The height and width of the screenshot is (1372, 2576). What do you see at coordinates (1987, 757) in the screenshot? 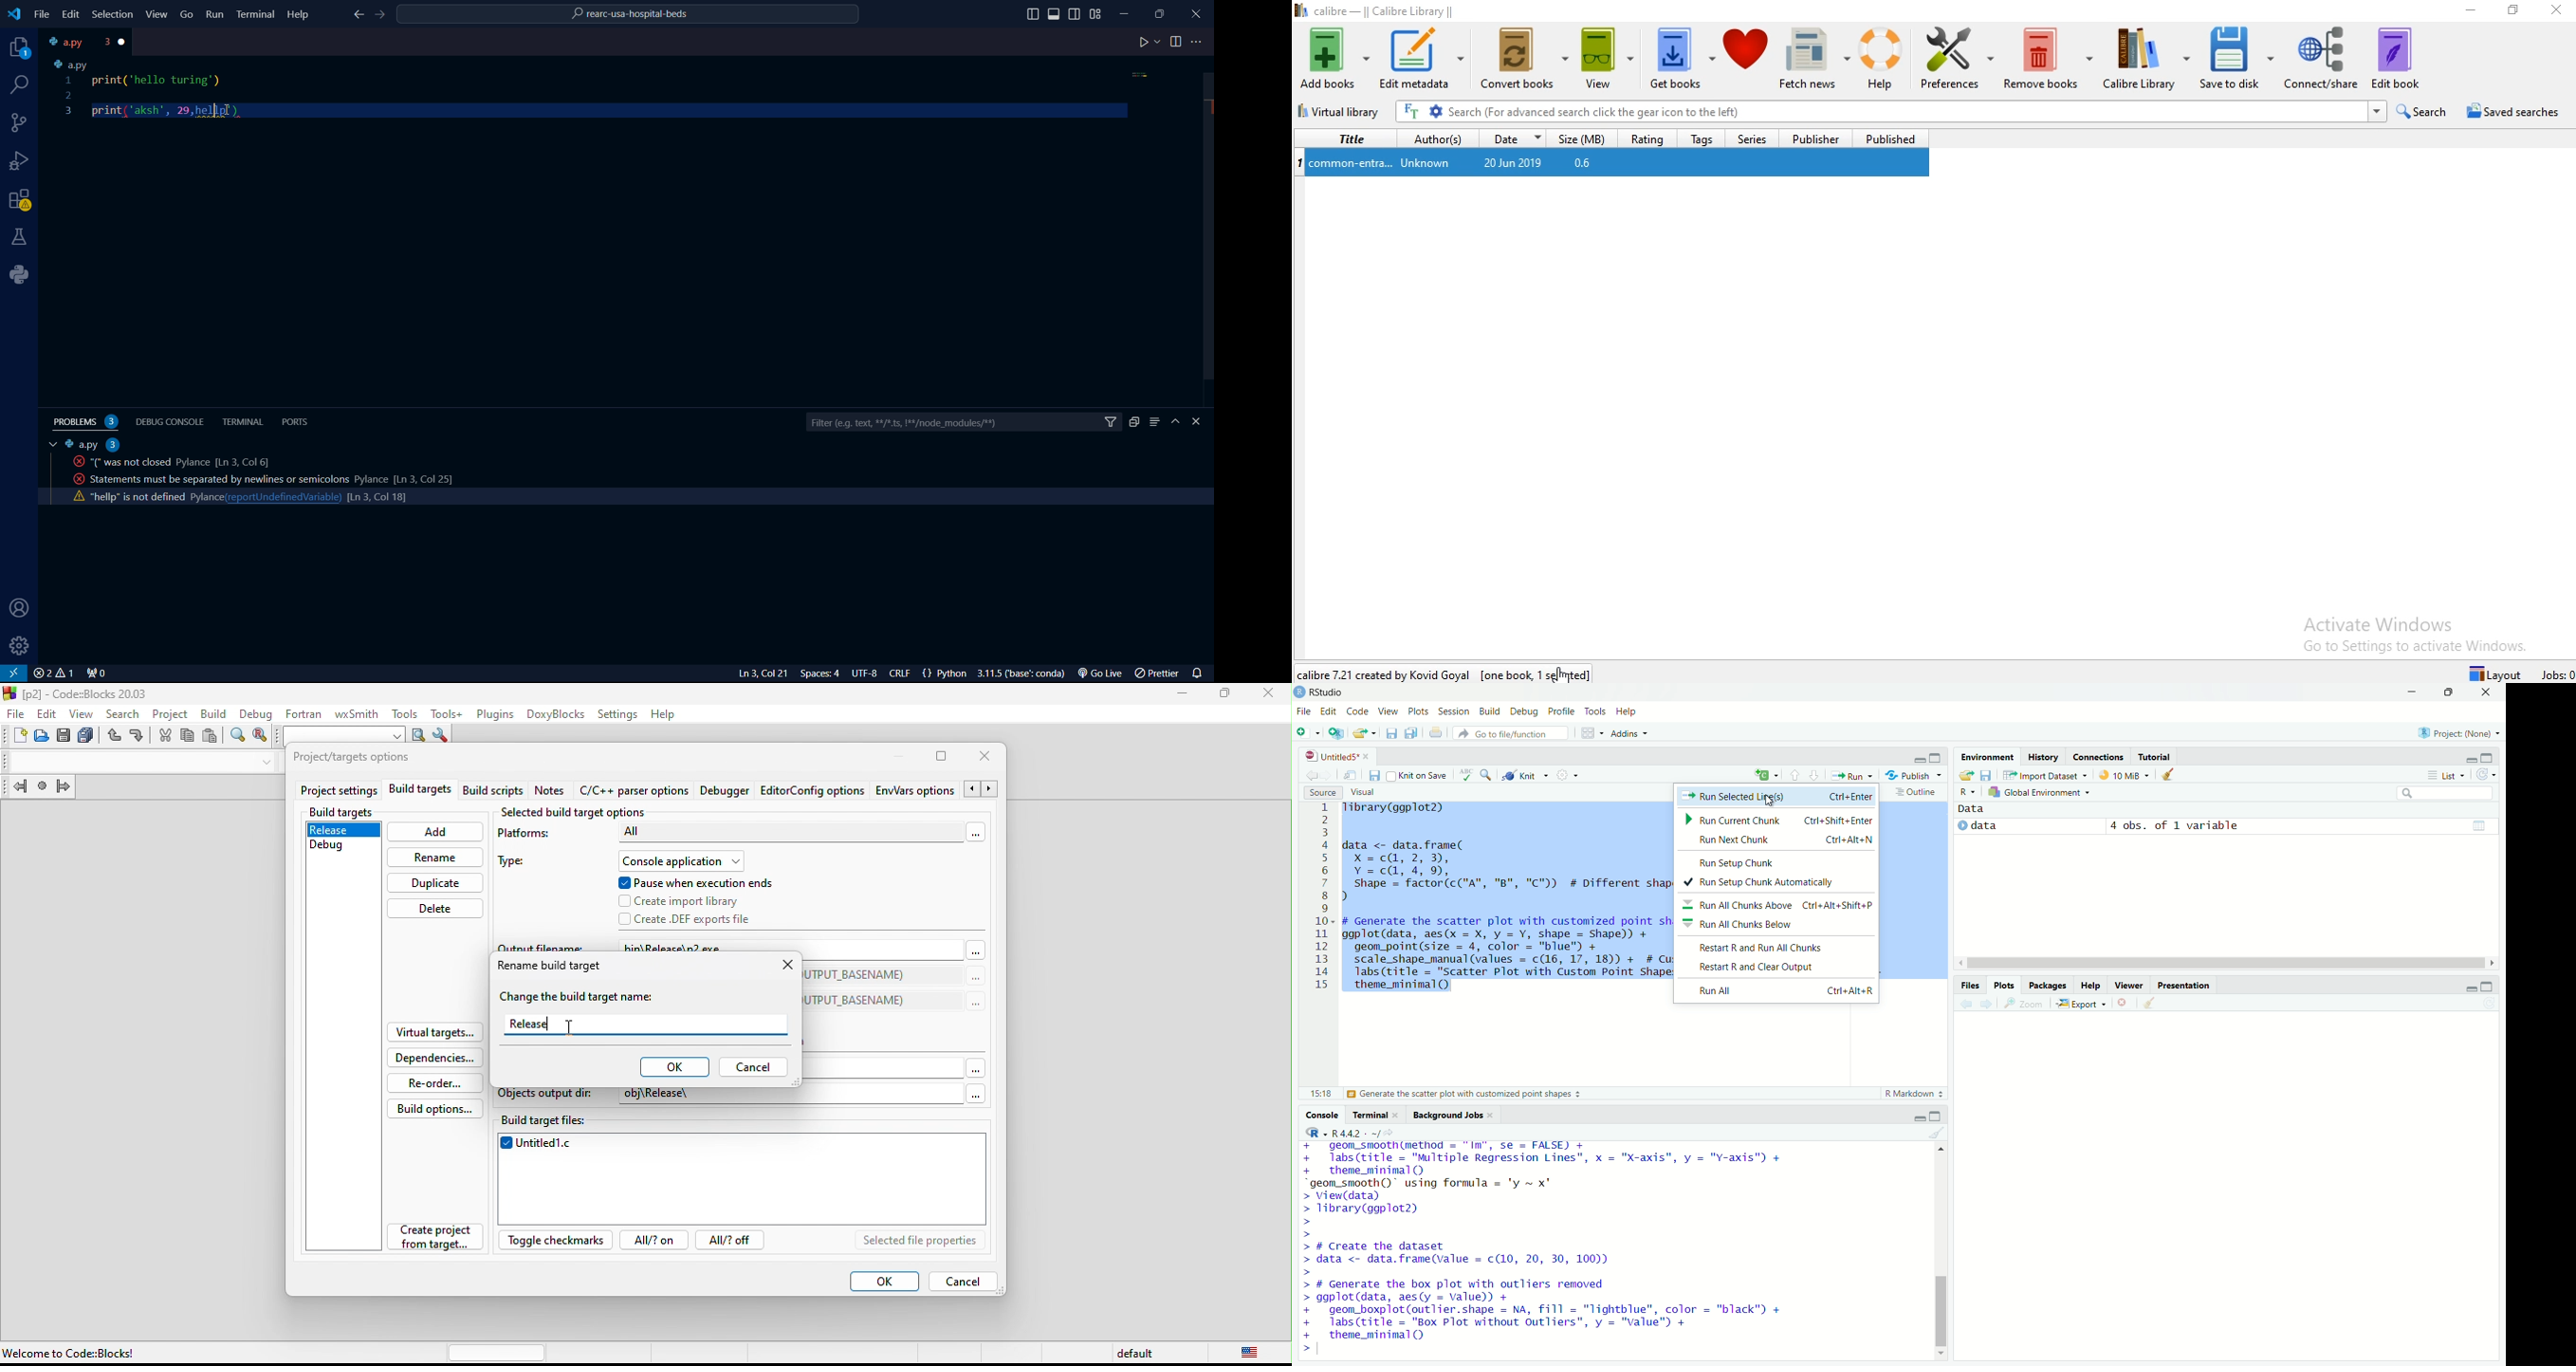
I see `Environment` at bounding box center [1987, 757].